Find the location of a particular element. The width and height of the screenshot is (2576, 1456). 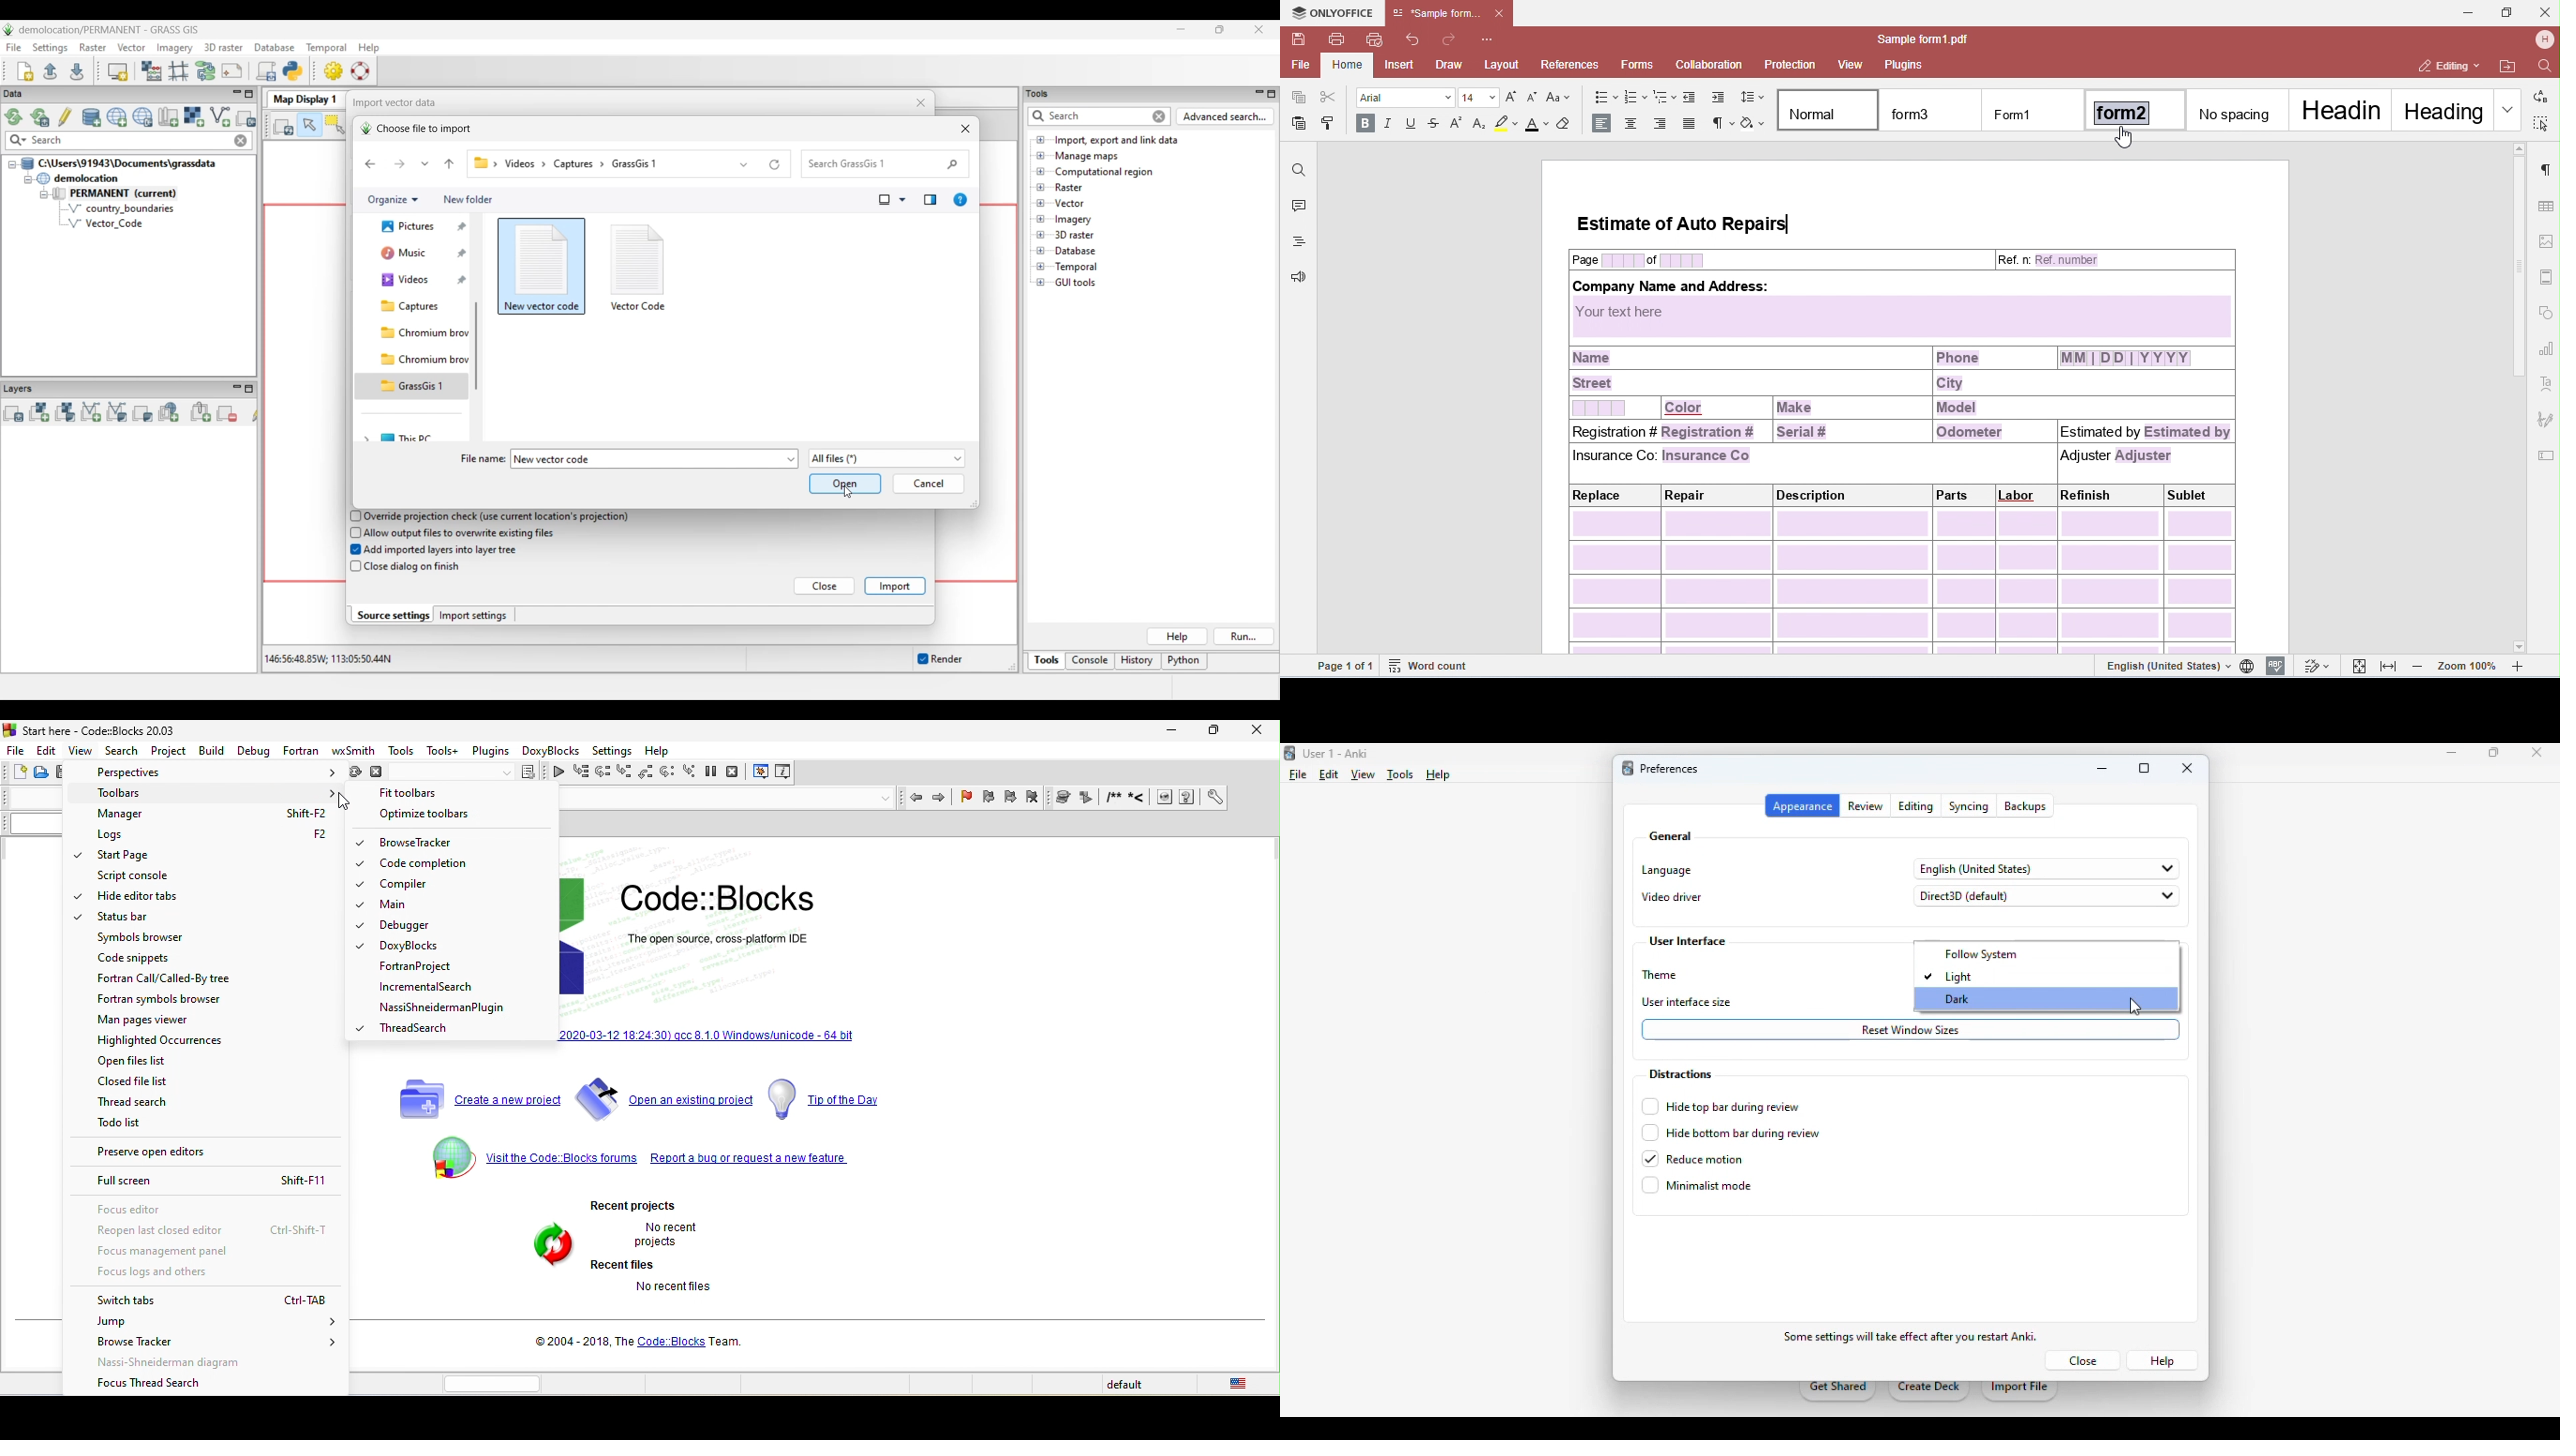

minimize is located at coordinates (2103, 769).